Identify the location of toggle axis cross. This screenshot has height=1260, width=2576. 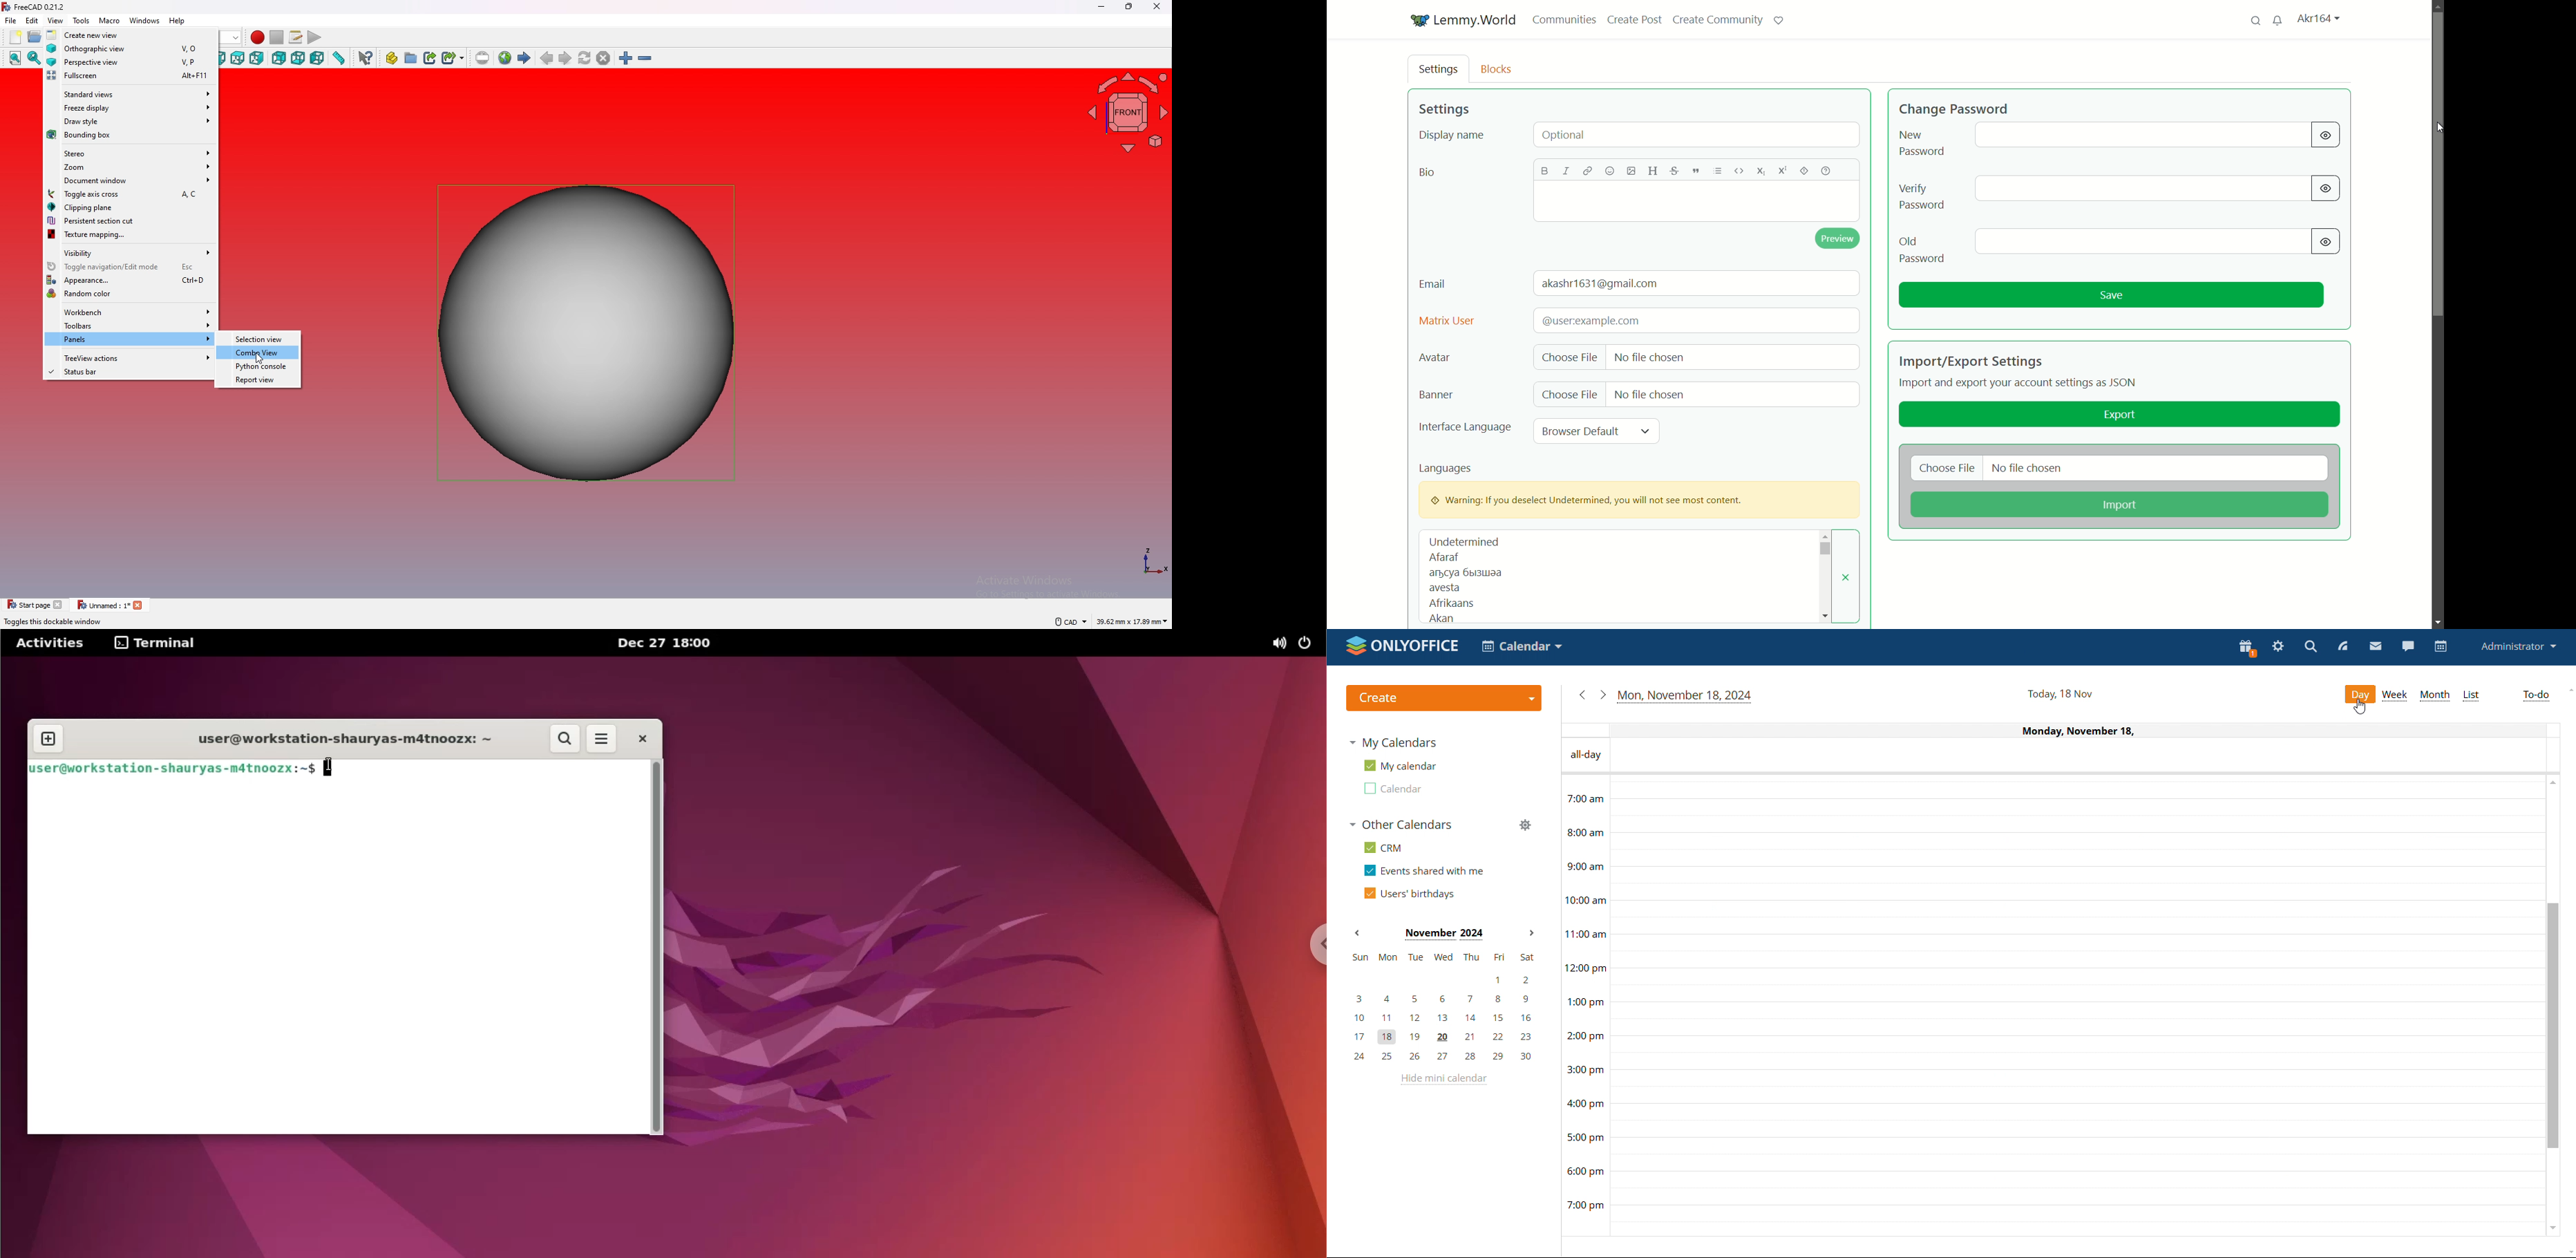
(131, 194).